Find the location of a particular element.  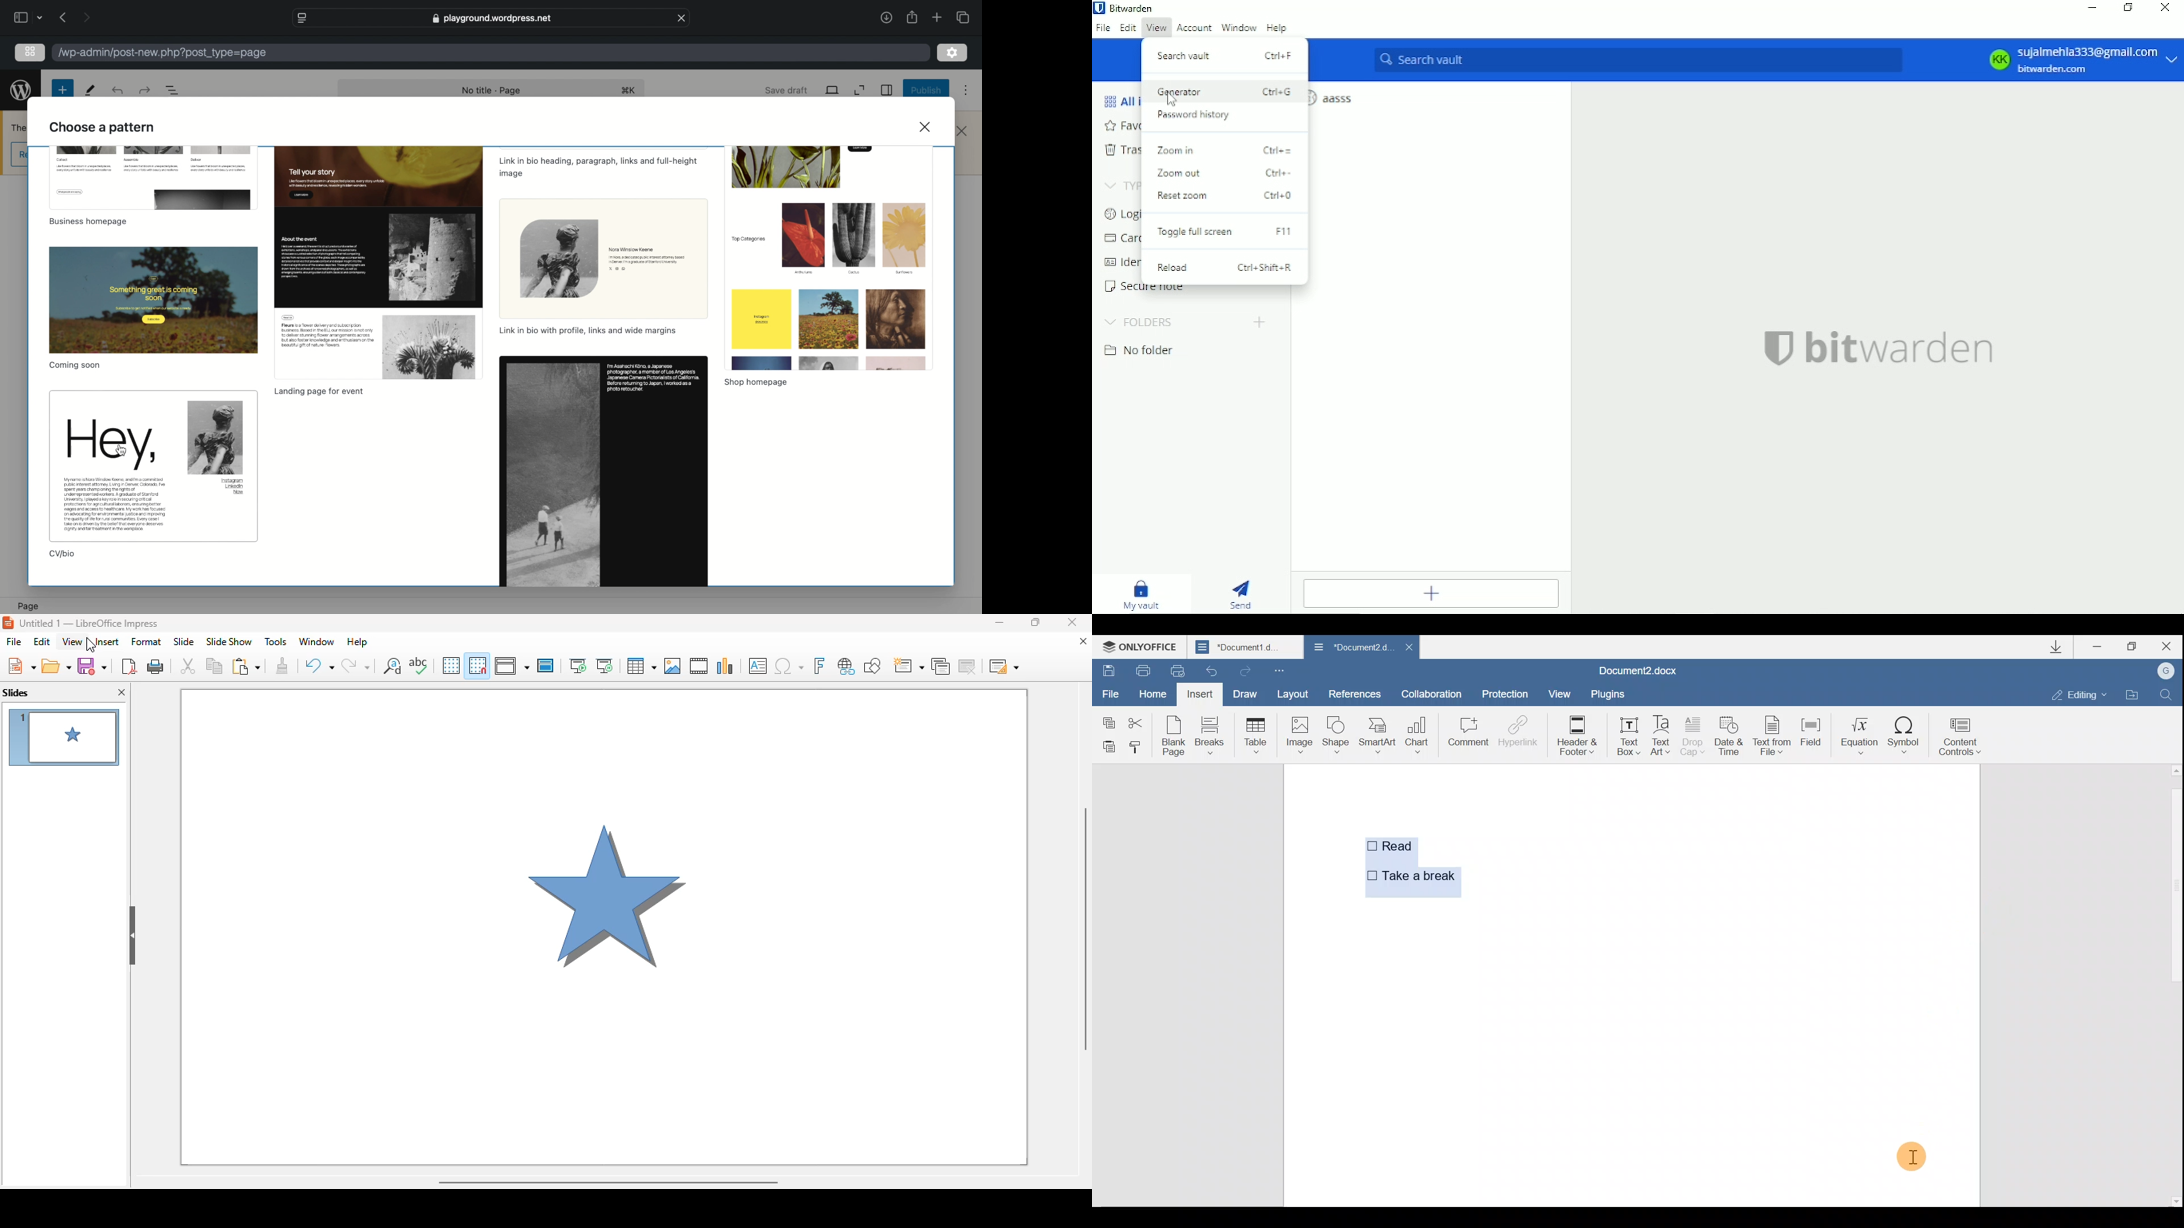

Date & time is located at coordinates (1729, 739).